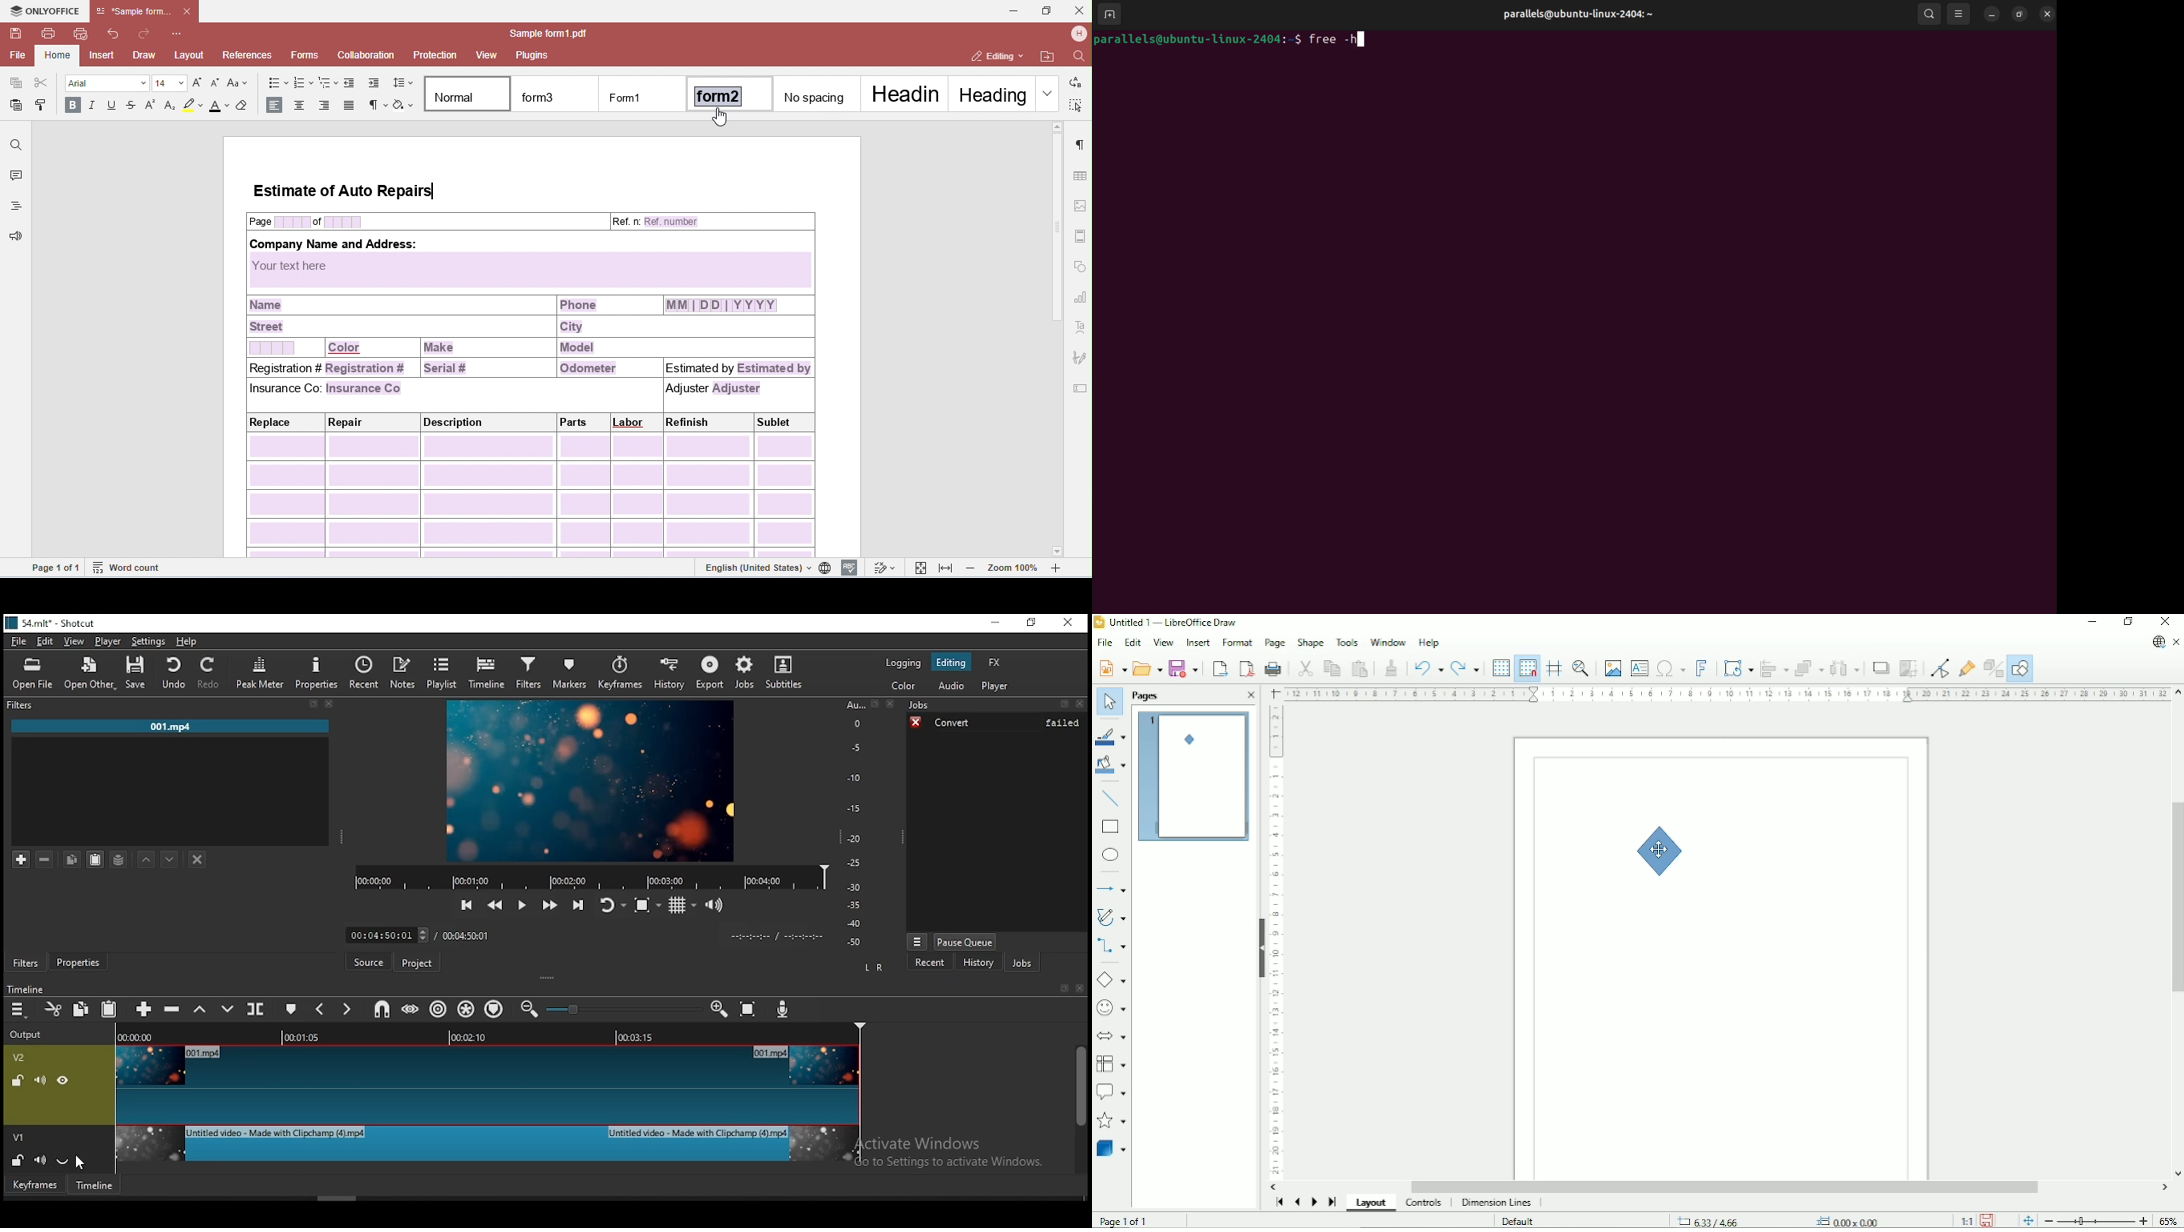 This screenshot has height=1232, width=2184. I want to click on player, so click(112, 640).